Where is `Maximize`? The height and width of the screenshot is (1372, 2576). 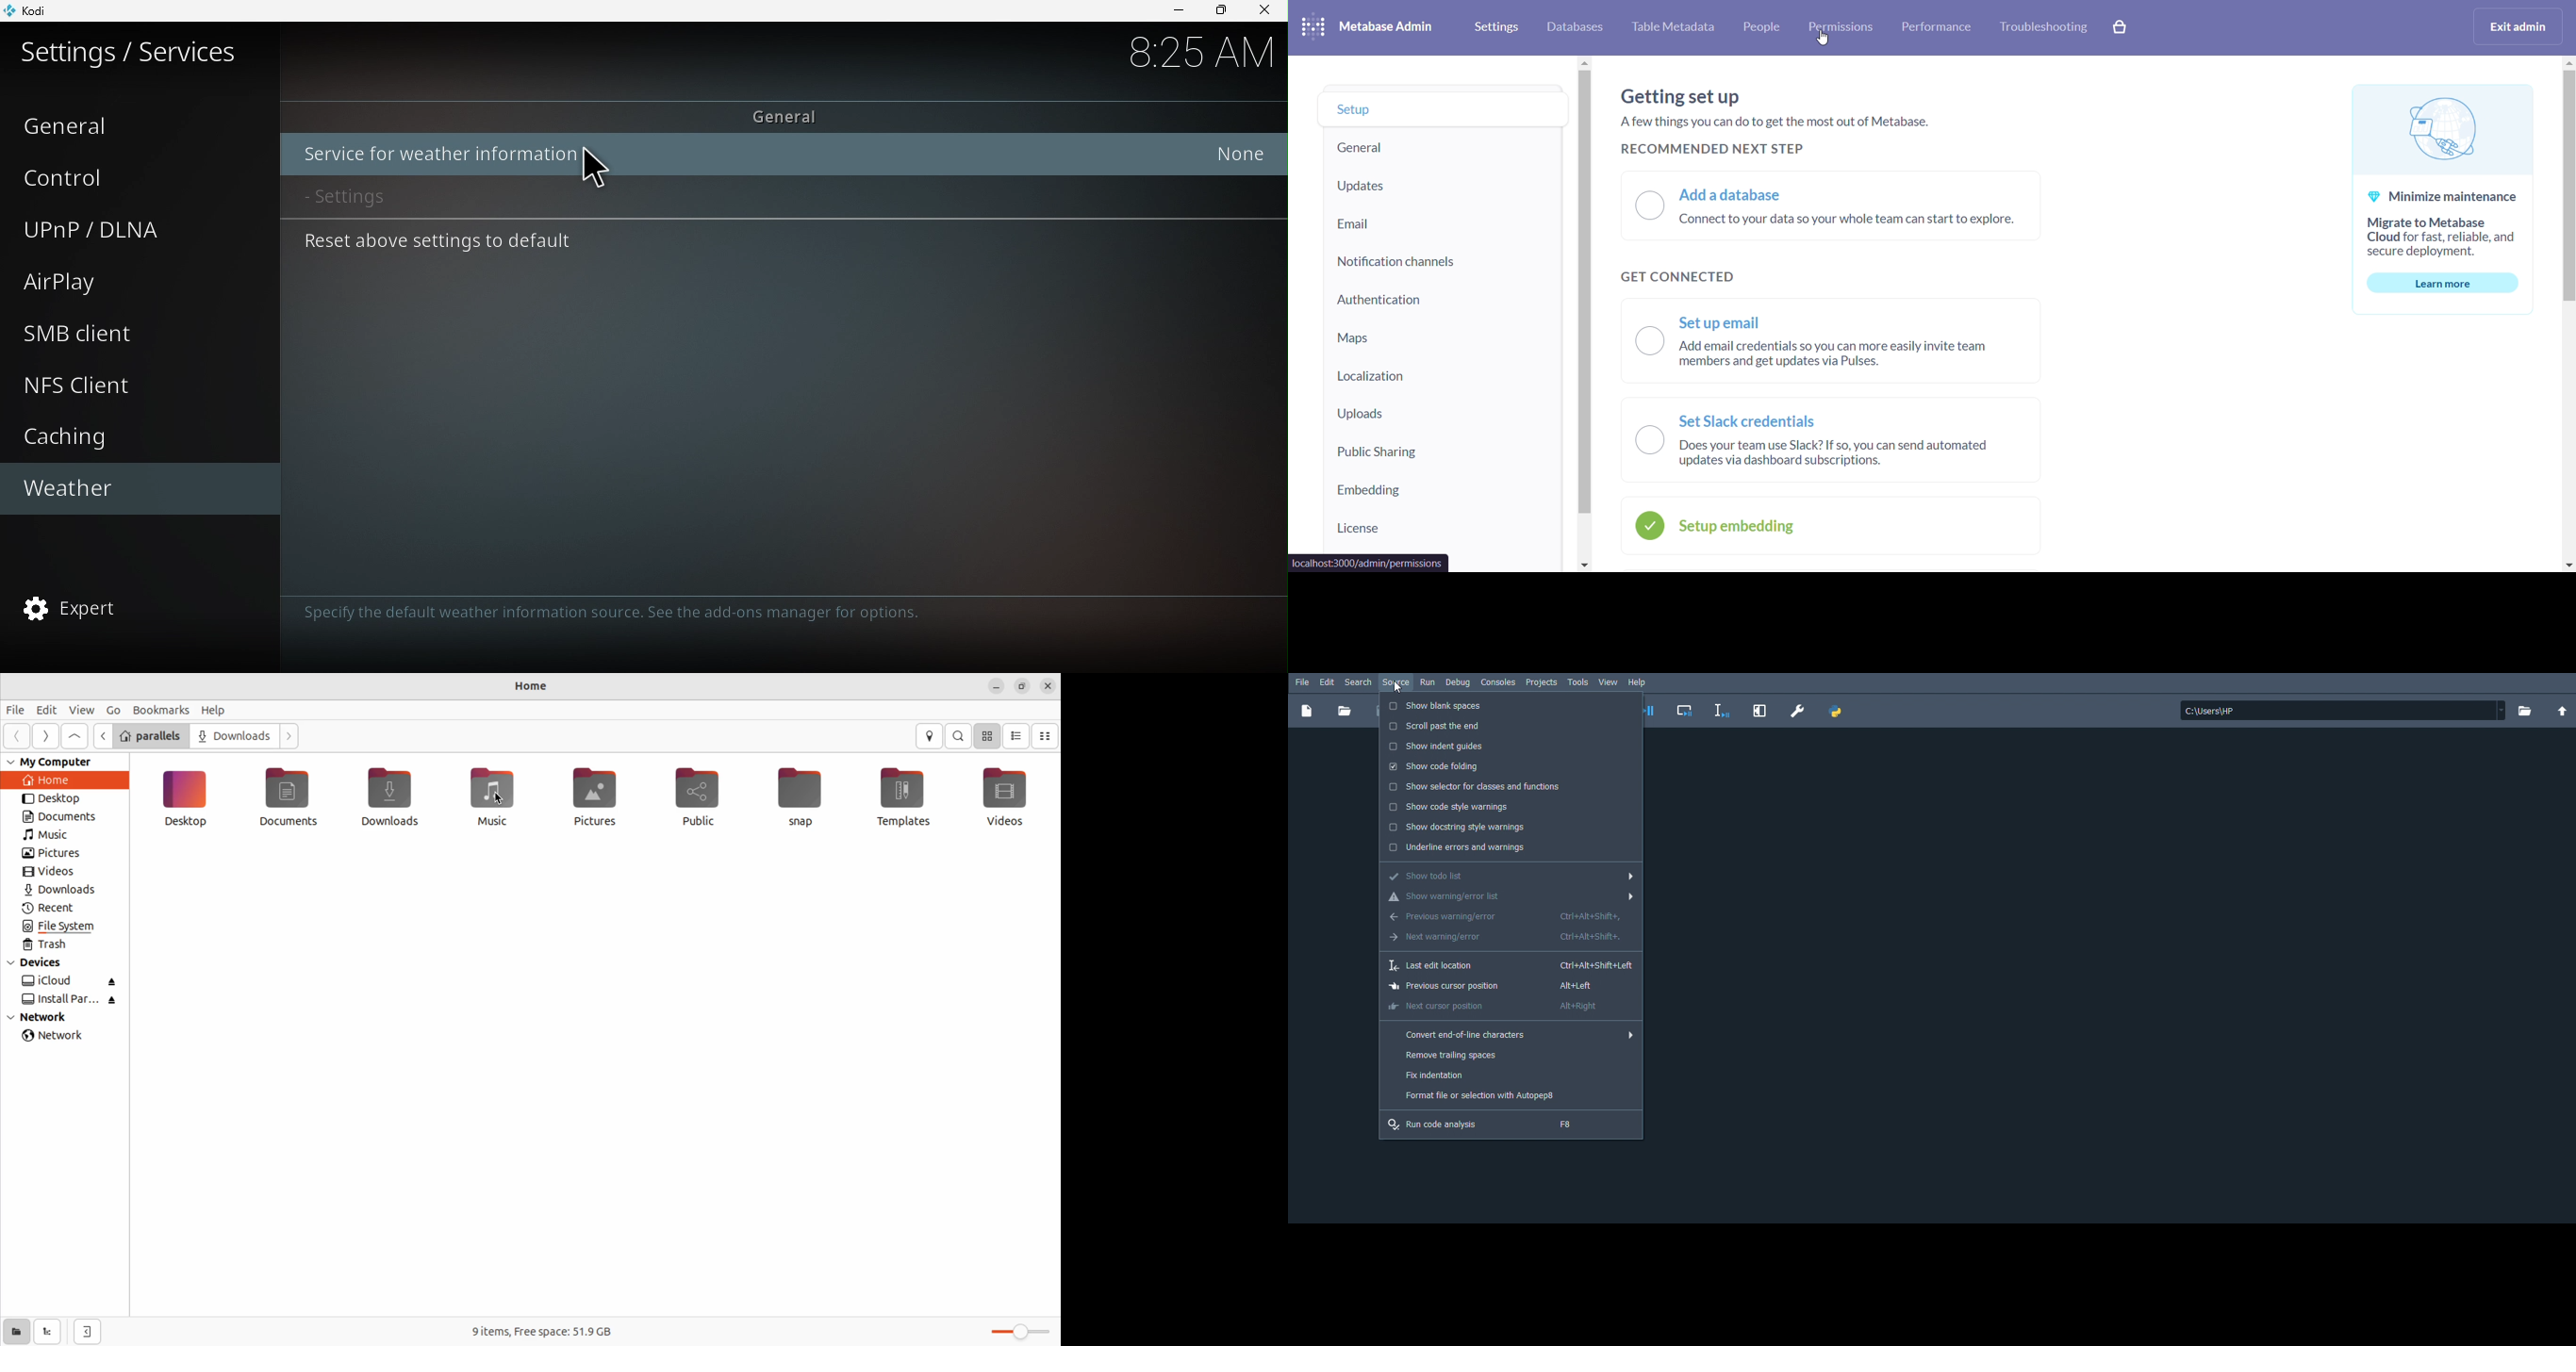 Maximize is located at coordinates (1221, 8).